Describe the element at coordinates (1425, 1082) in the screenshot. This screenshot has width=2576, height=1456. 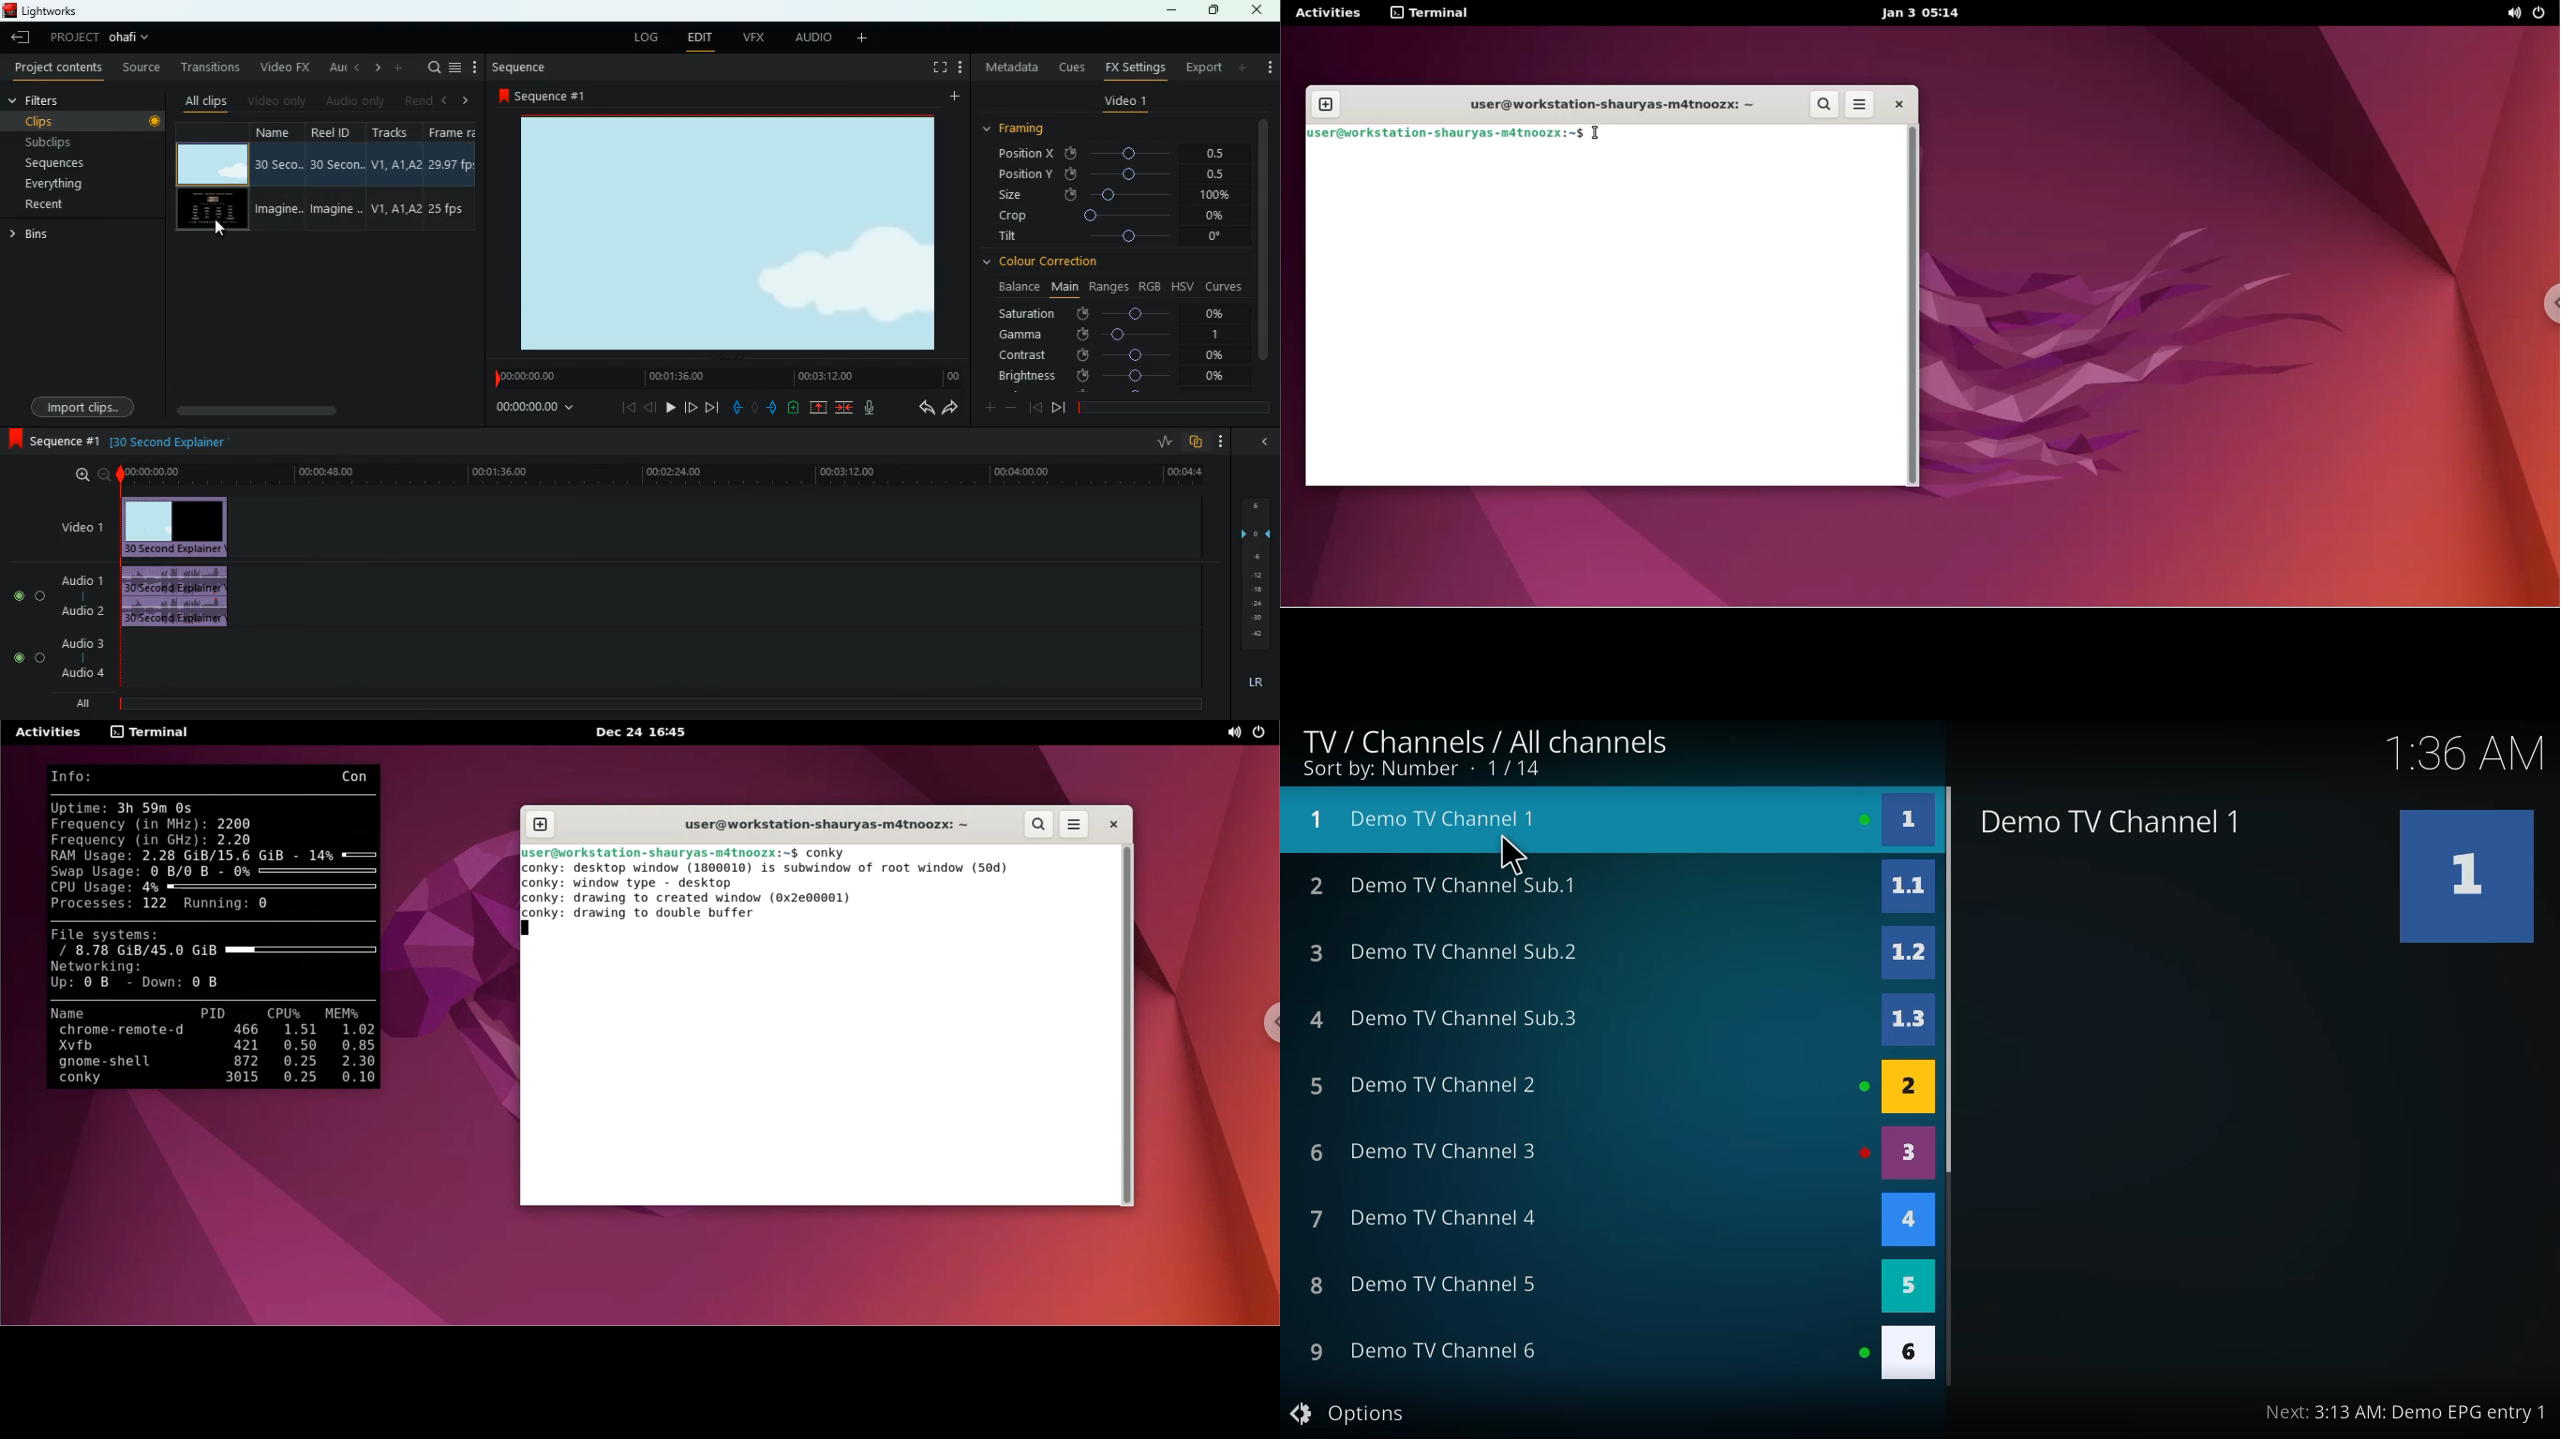
I see `demo channel 2` at that location.